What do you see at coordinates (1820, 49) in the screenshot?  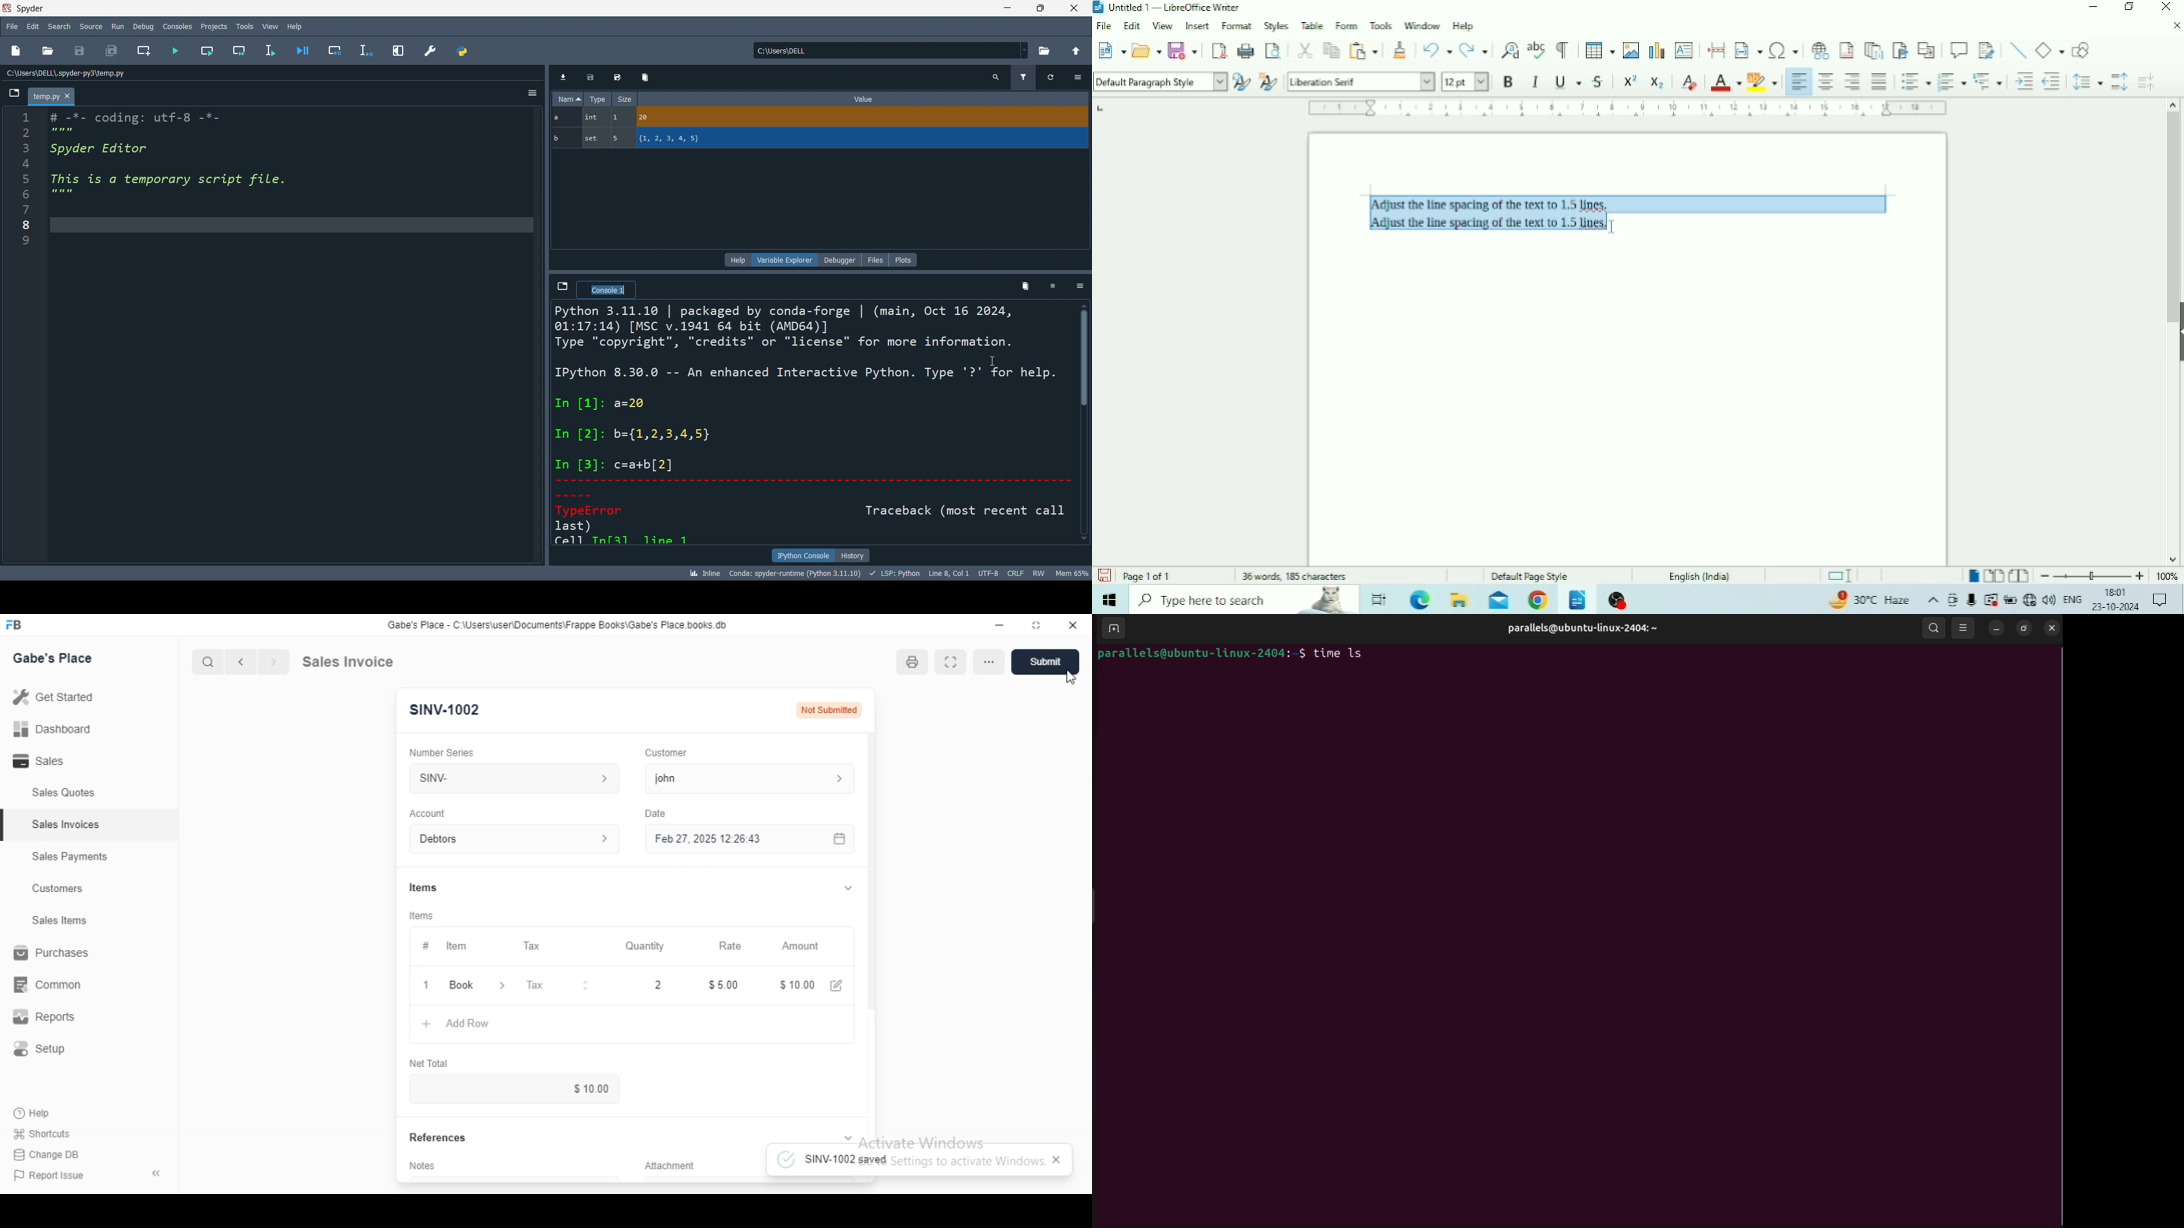 I see `Insert Hyperlink` at bounding box center [1820, 49].